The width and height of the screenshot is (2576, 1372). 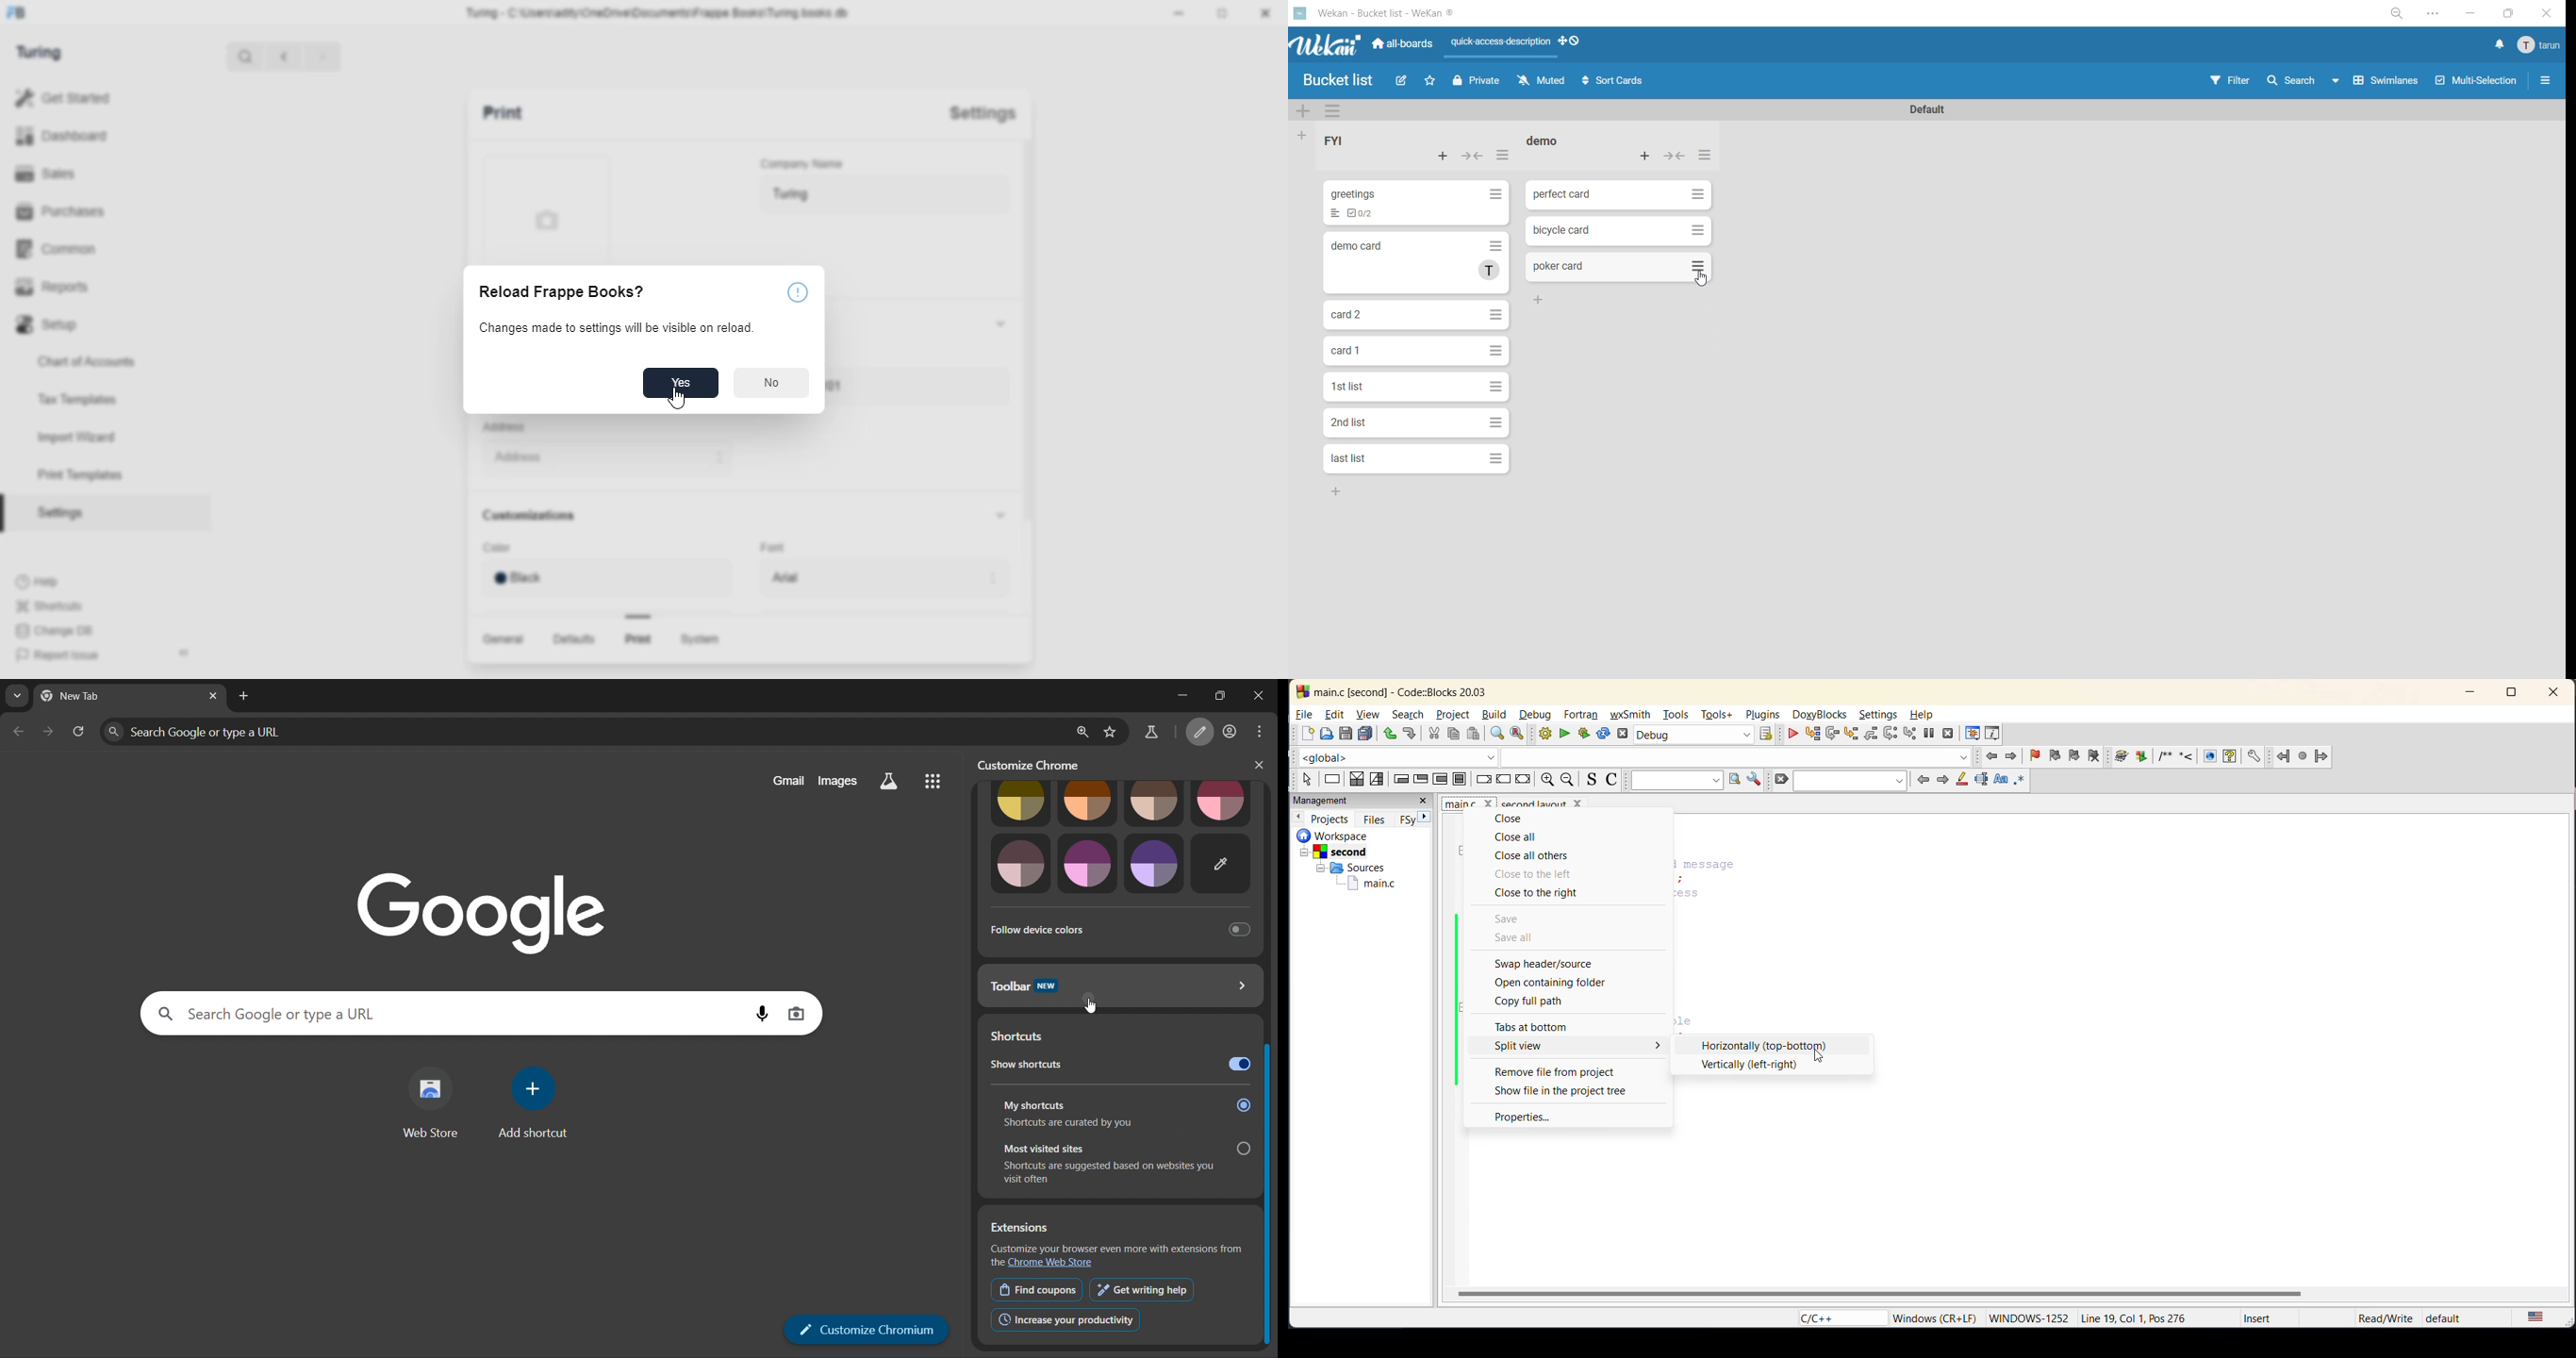 I want to click on greetings, so click(x=1363, y=192).